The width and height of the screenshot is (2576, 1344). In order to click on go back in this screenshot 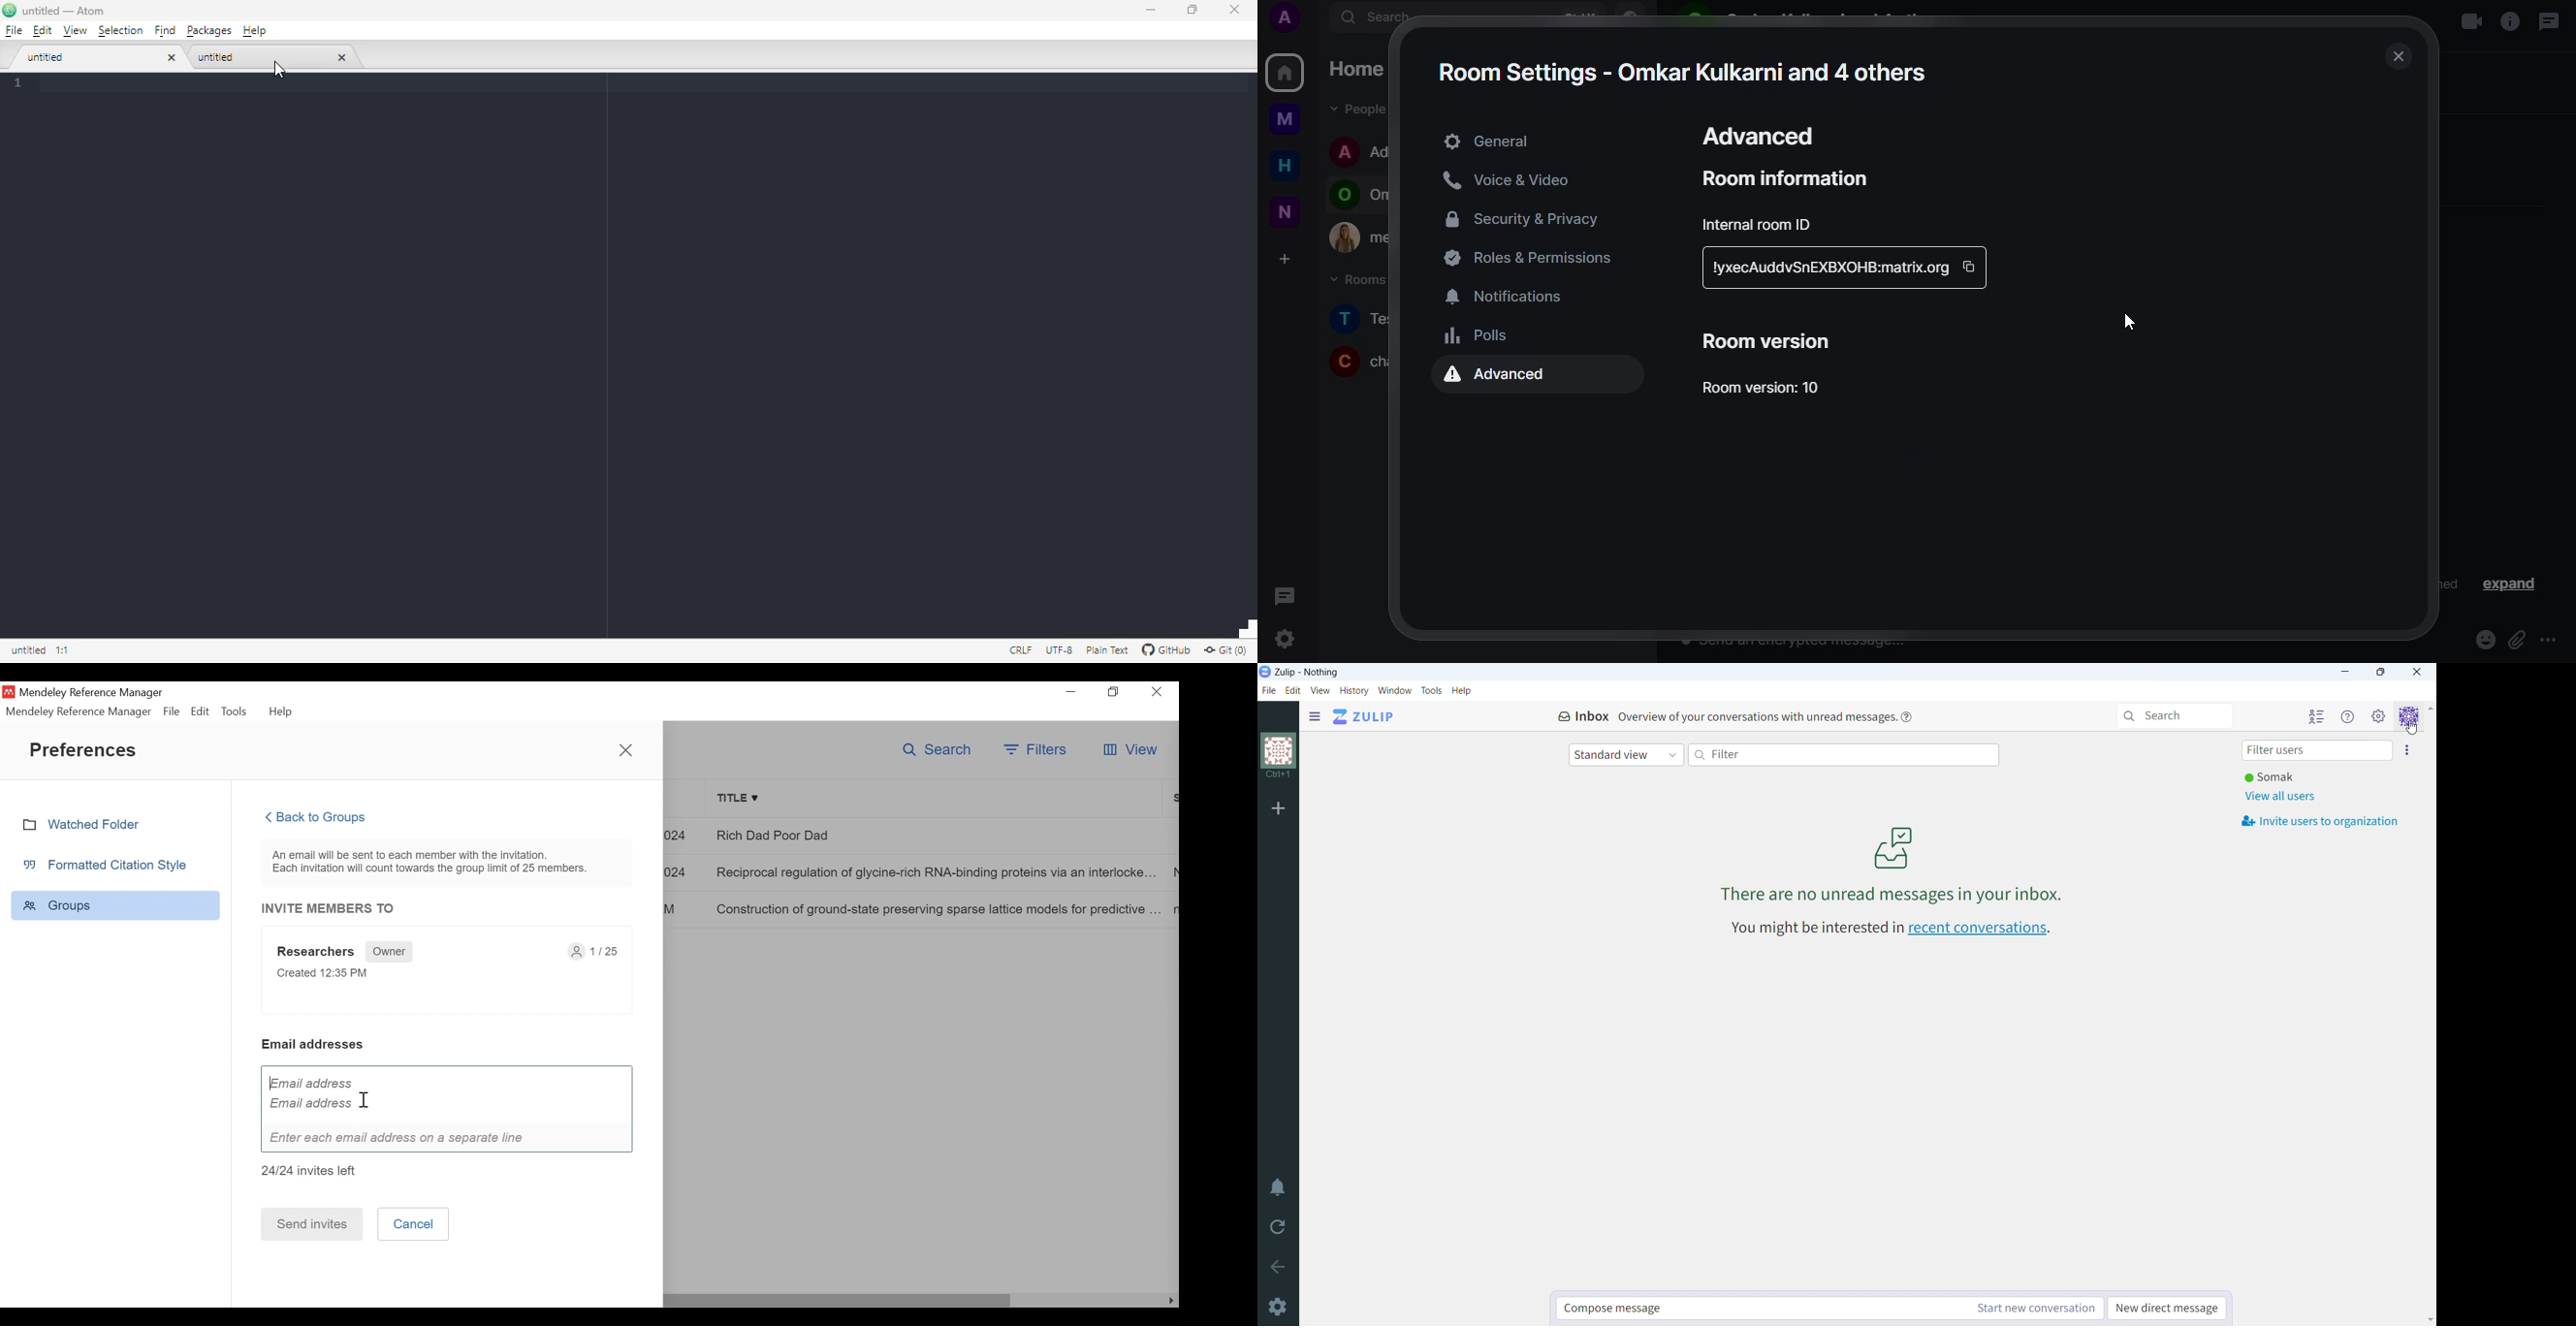, I will do `click(1277, 1267)`.